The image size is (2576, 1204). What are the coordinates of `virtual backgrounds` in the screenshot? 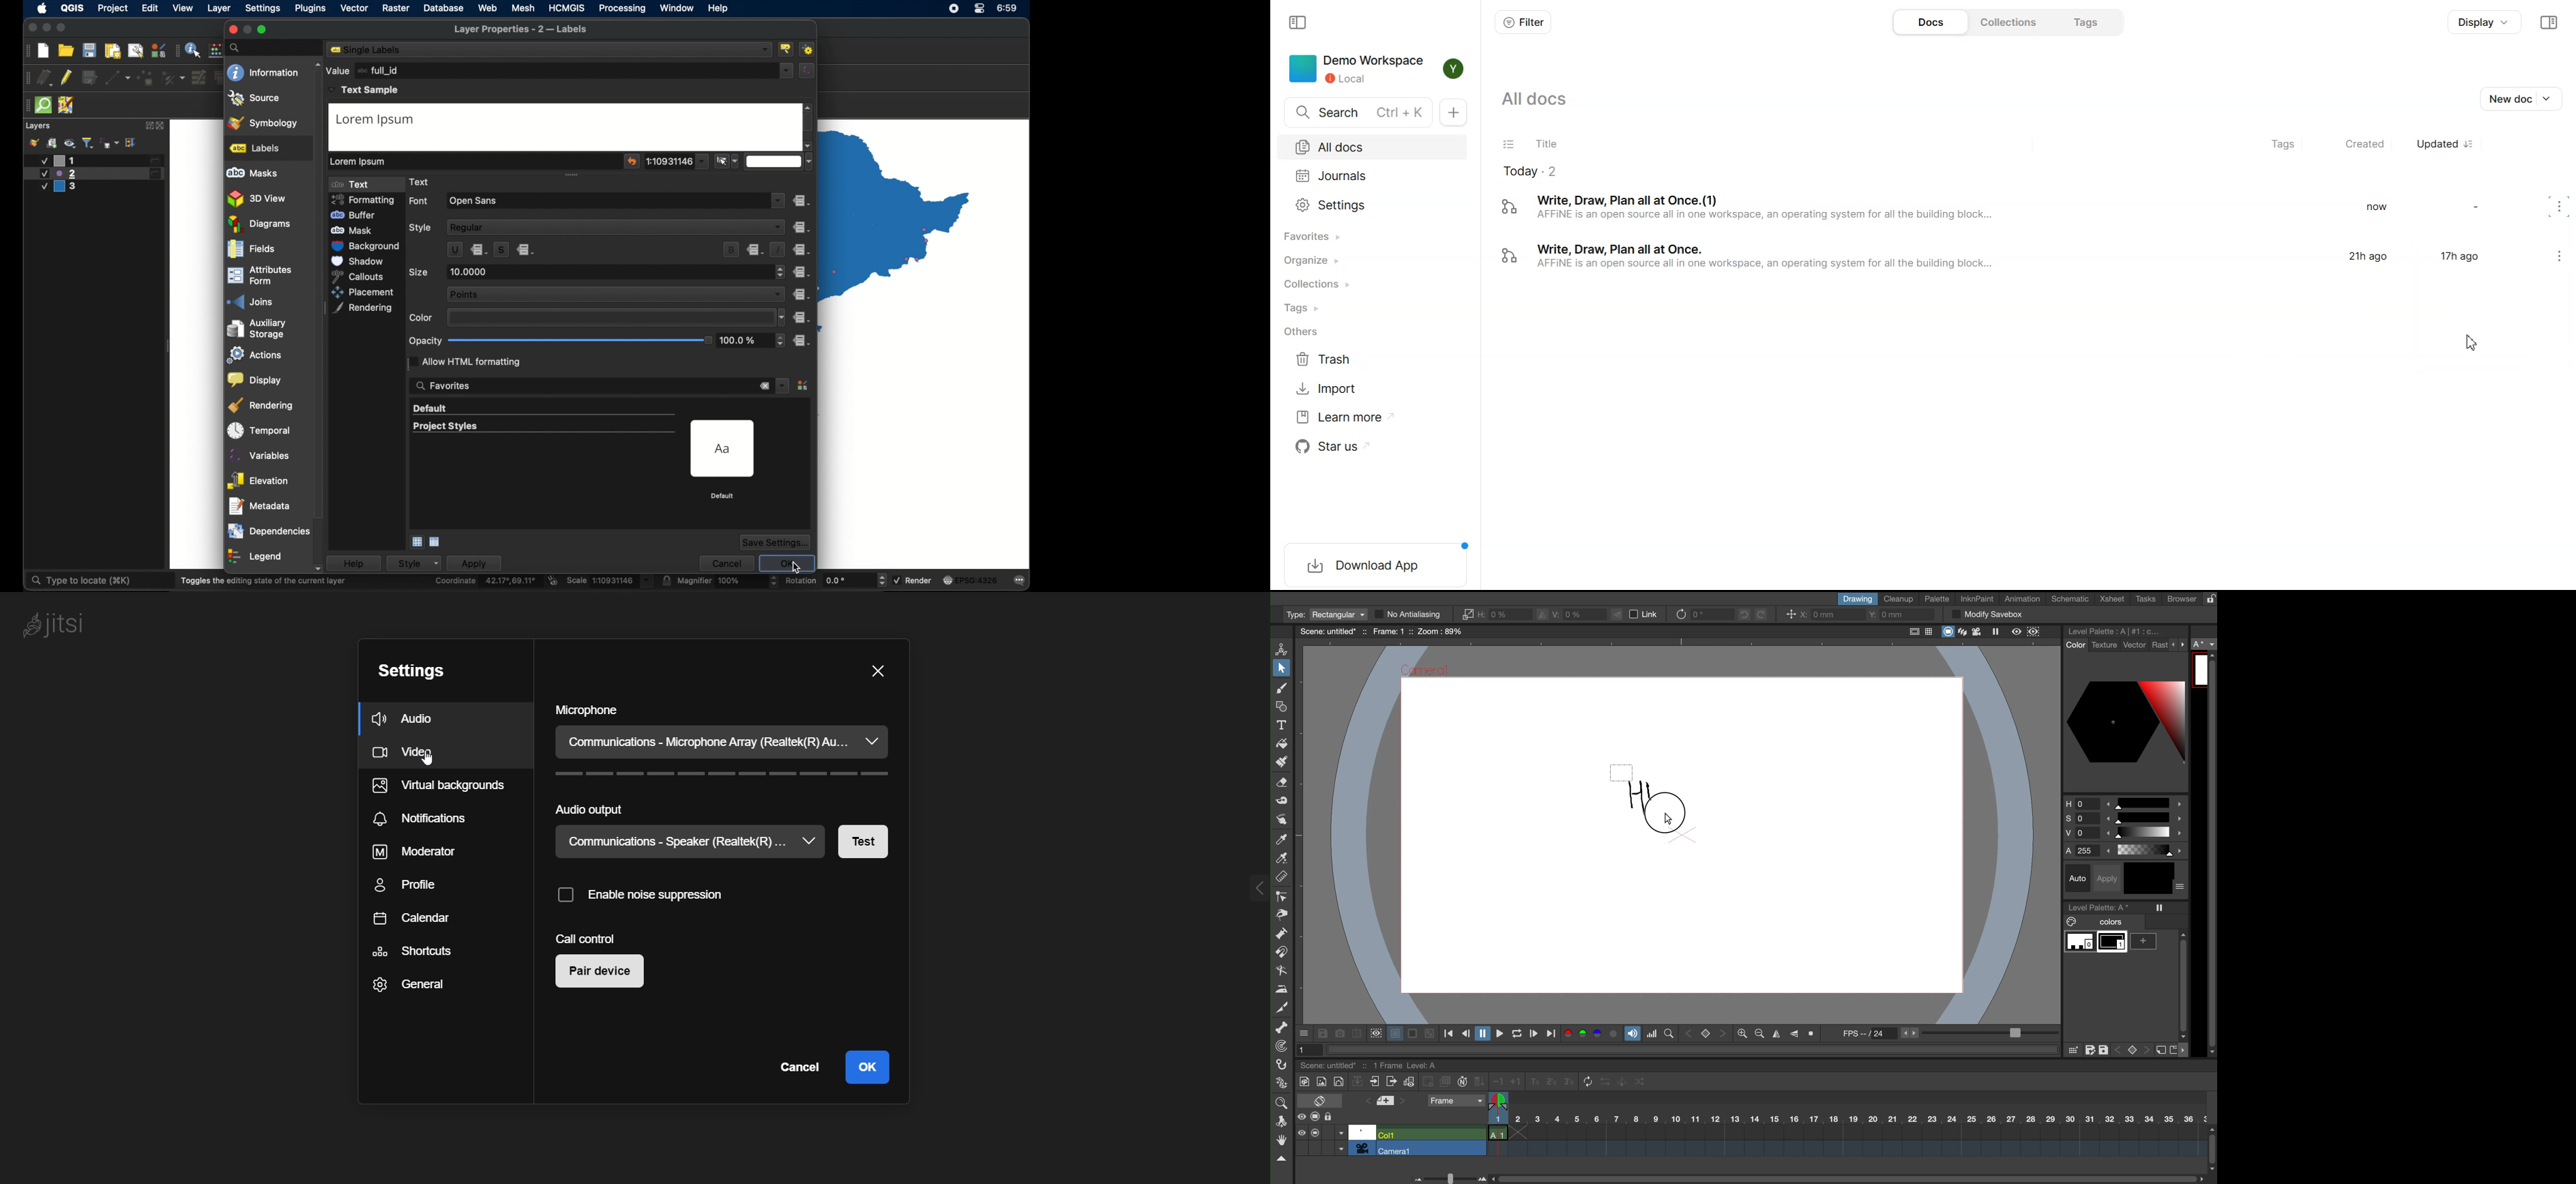 It's located at (431, 785).